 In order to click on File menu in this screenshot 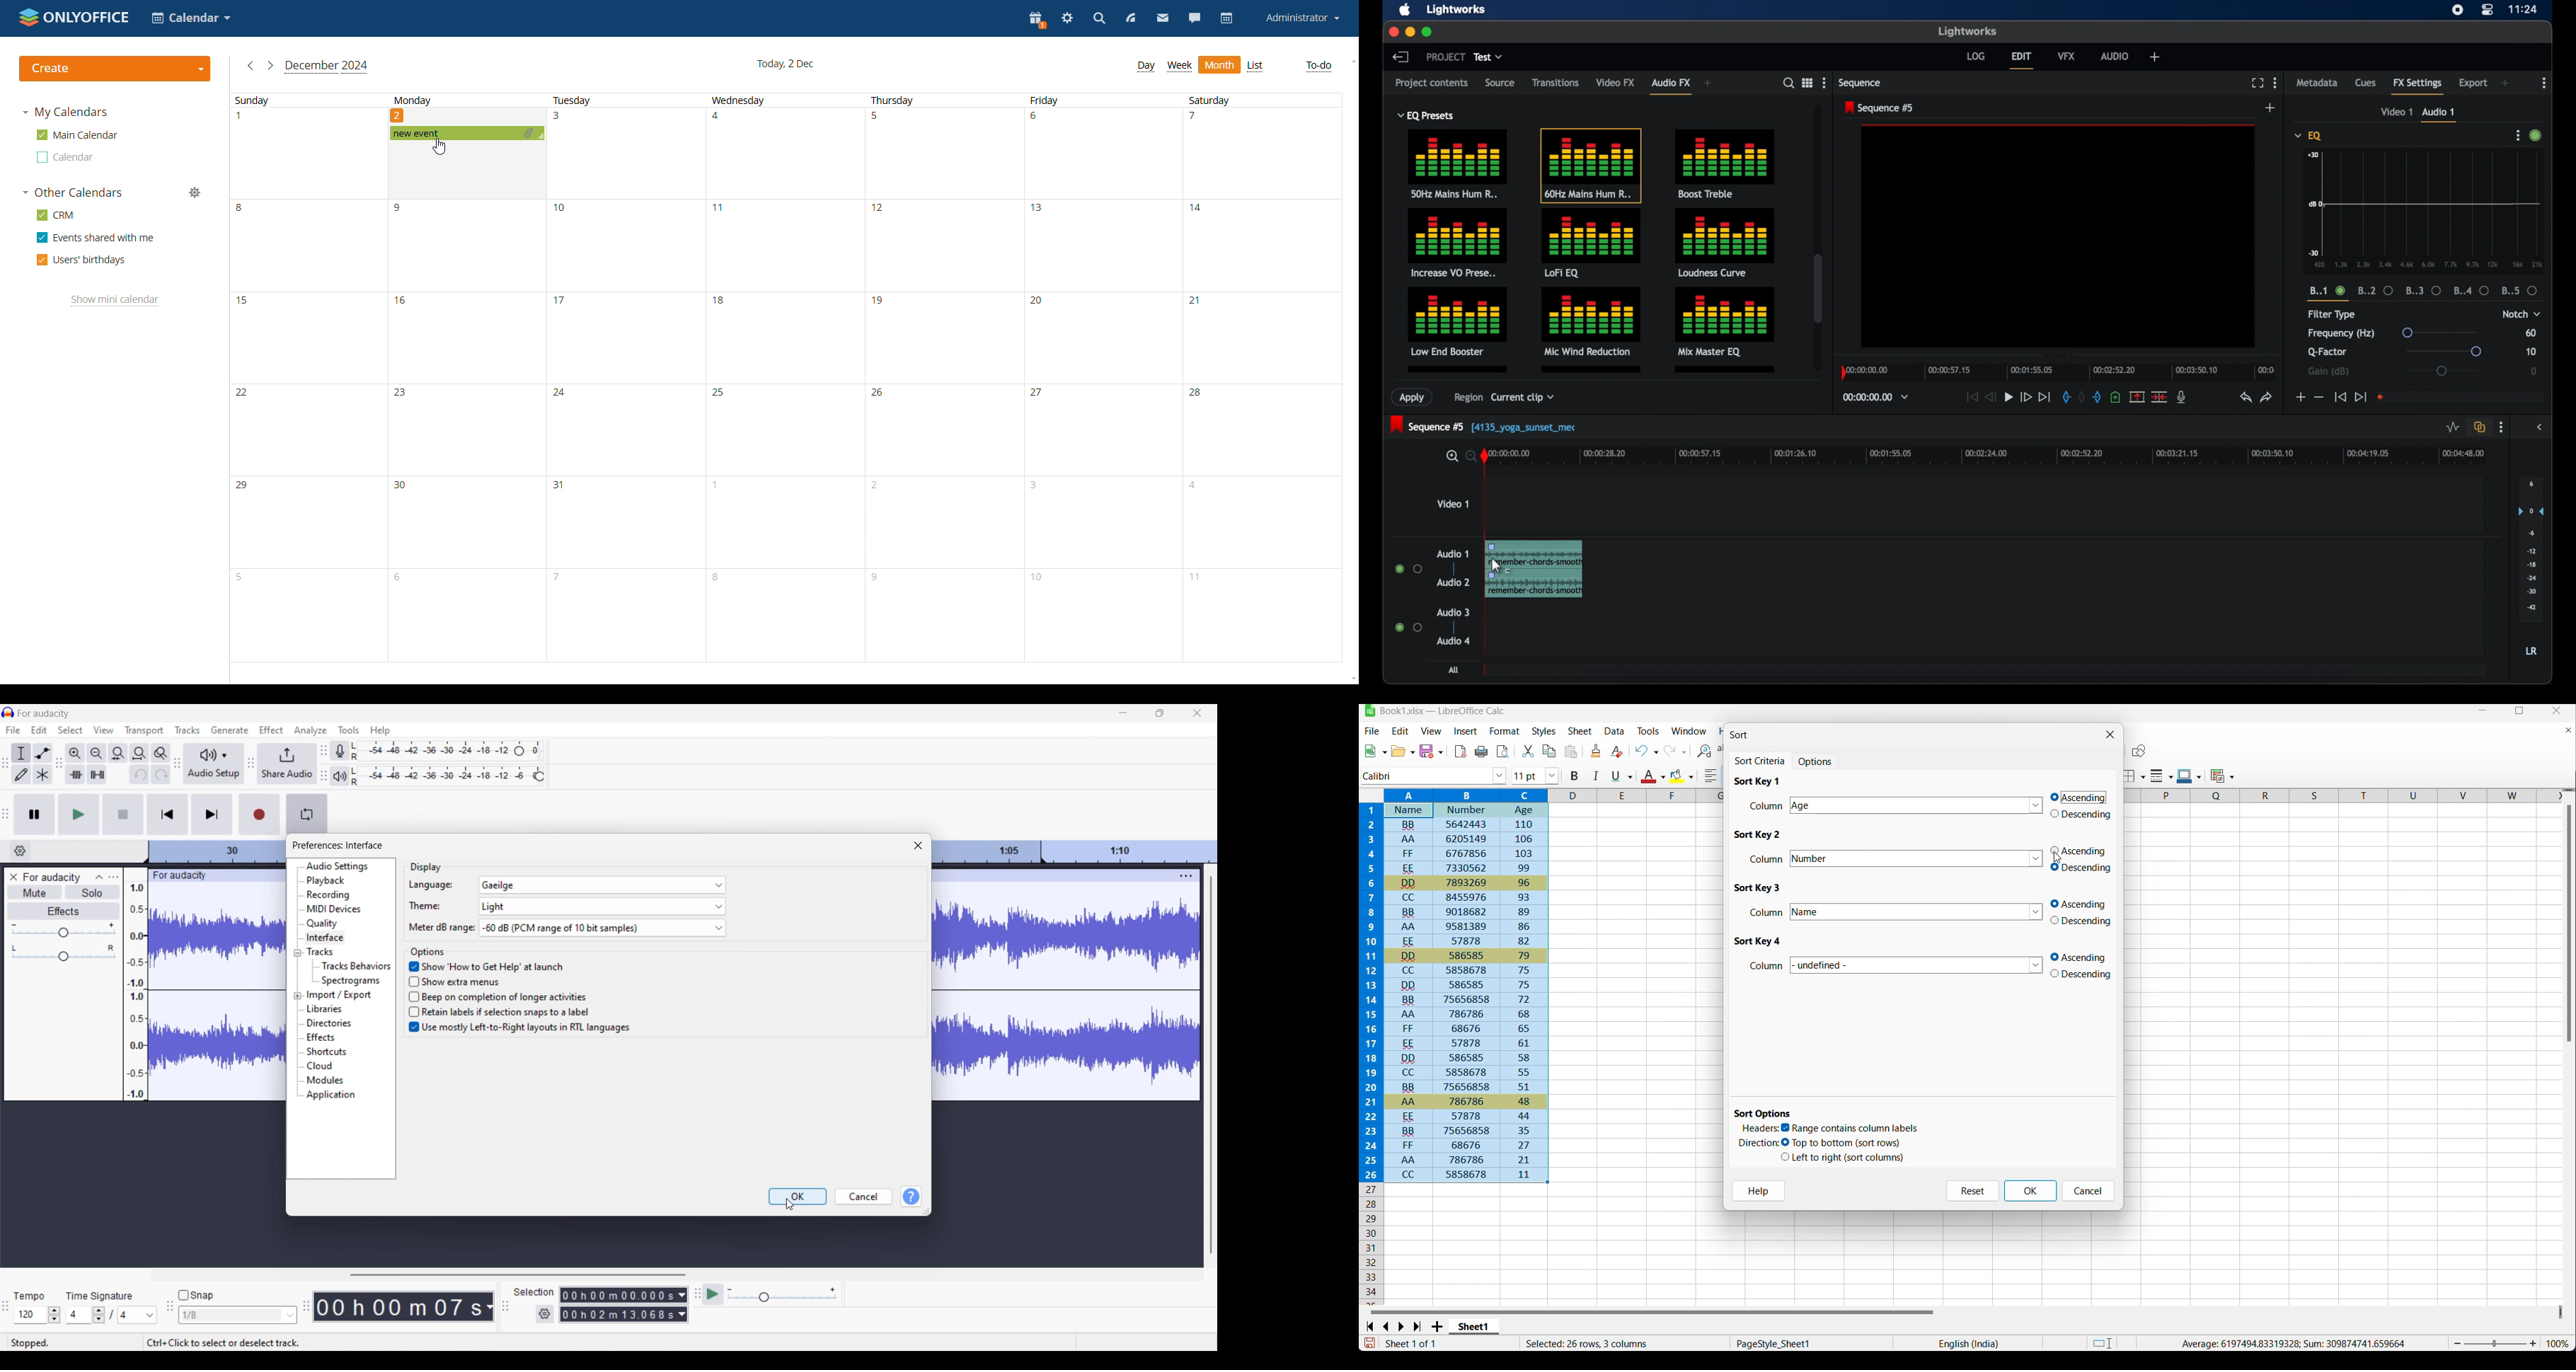, I will do `click(13, 729)`.